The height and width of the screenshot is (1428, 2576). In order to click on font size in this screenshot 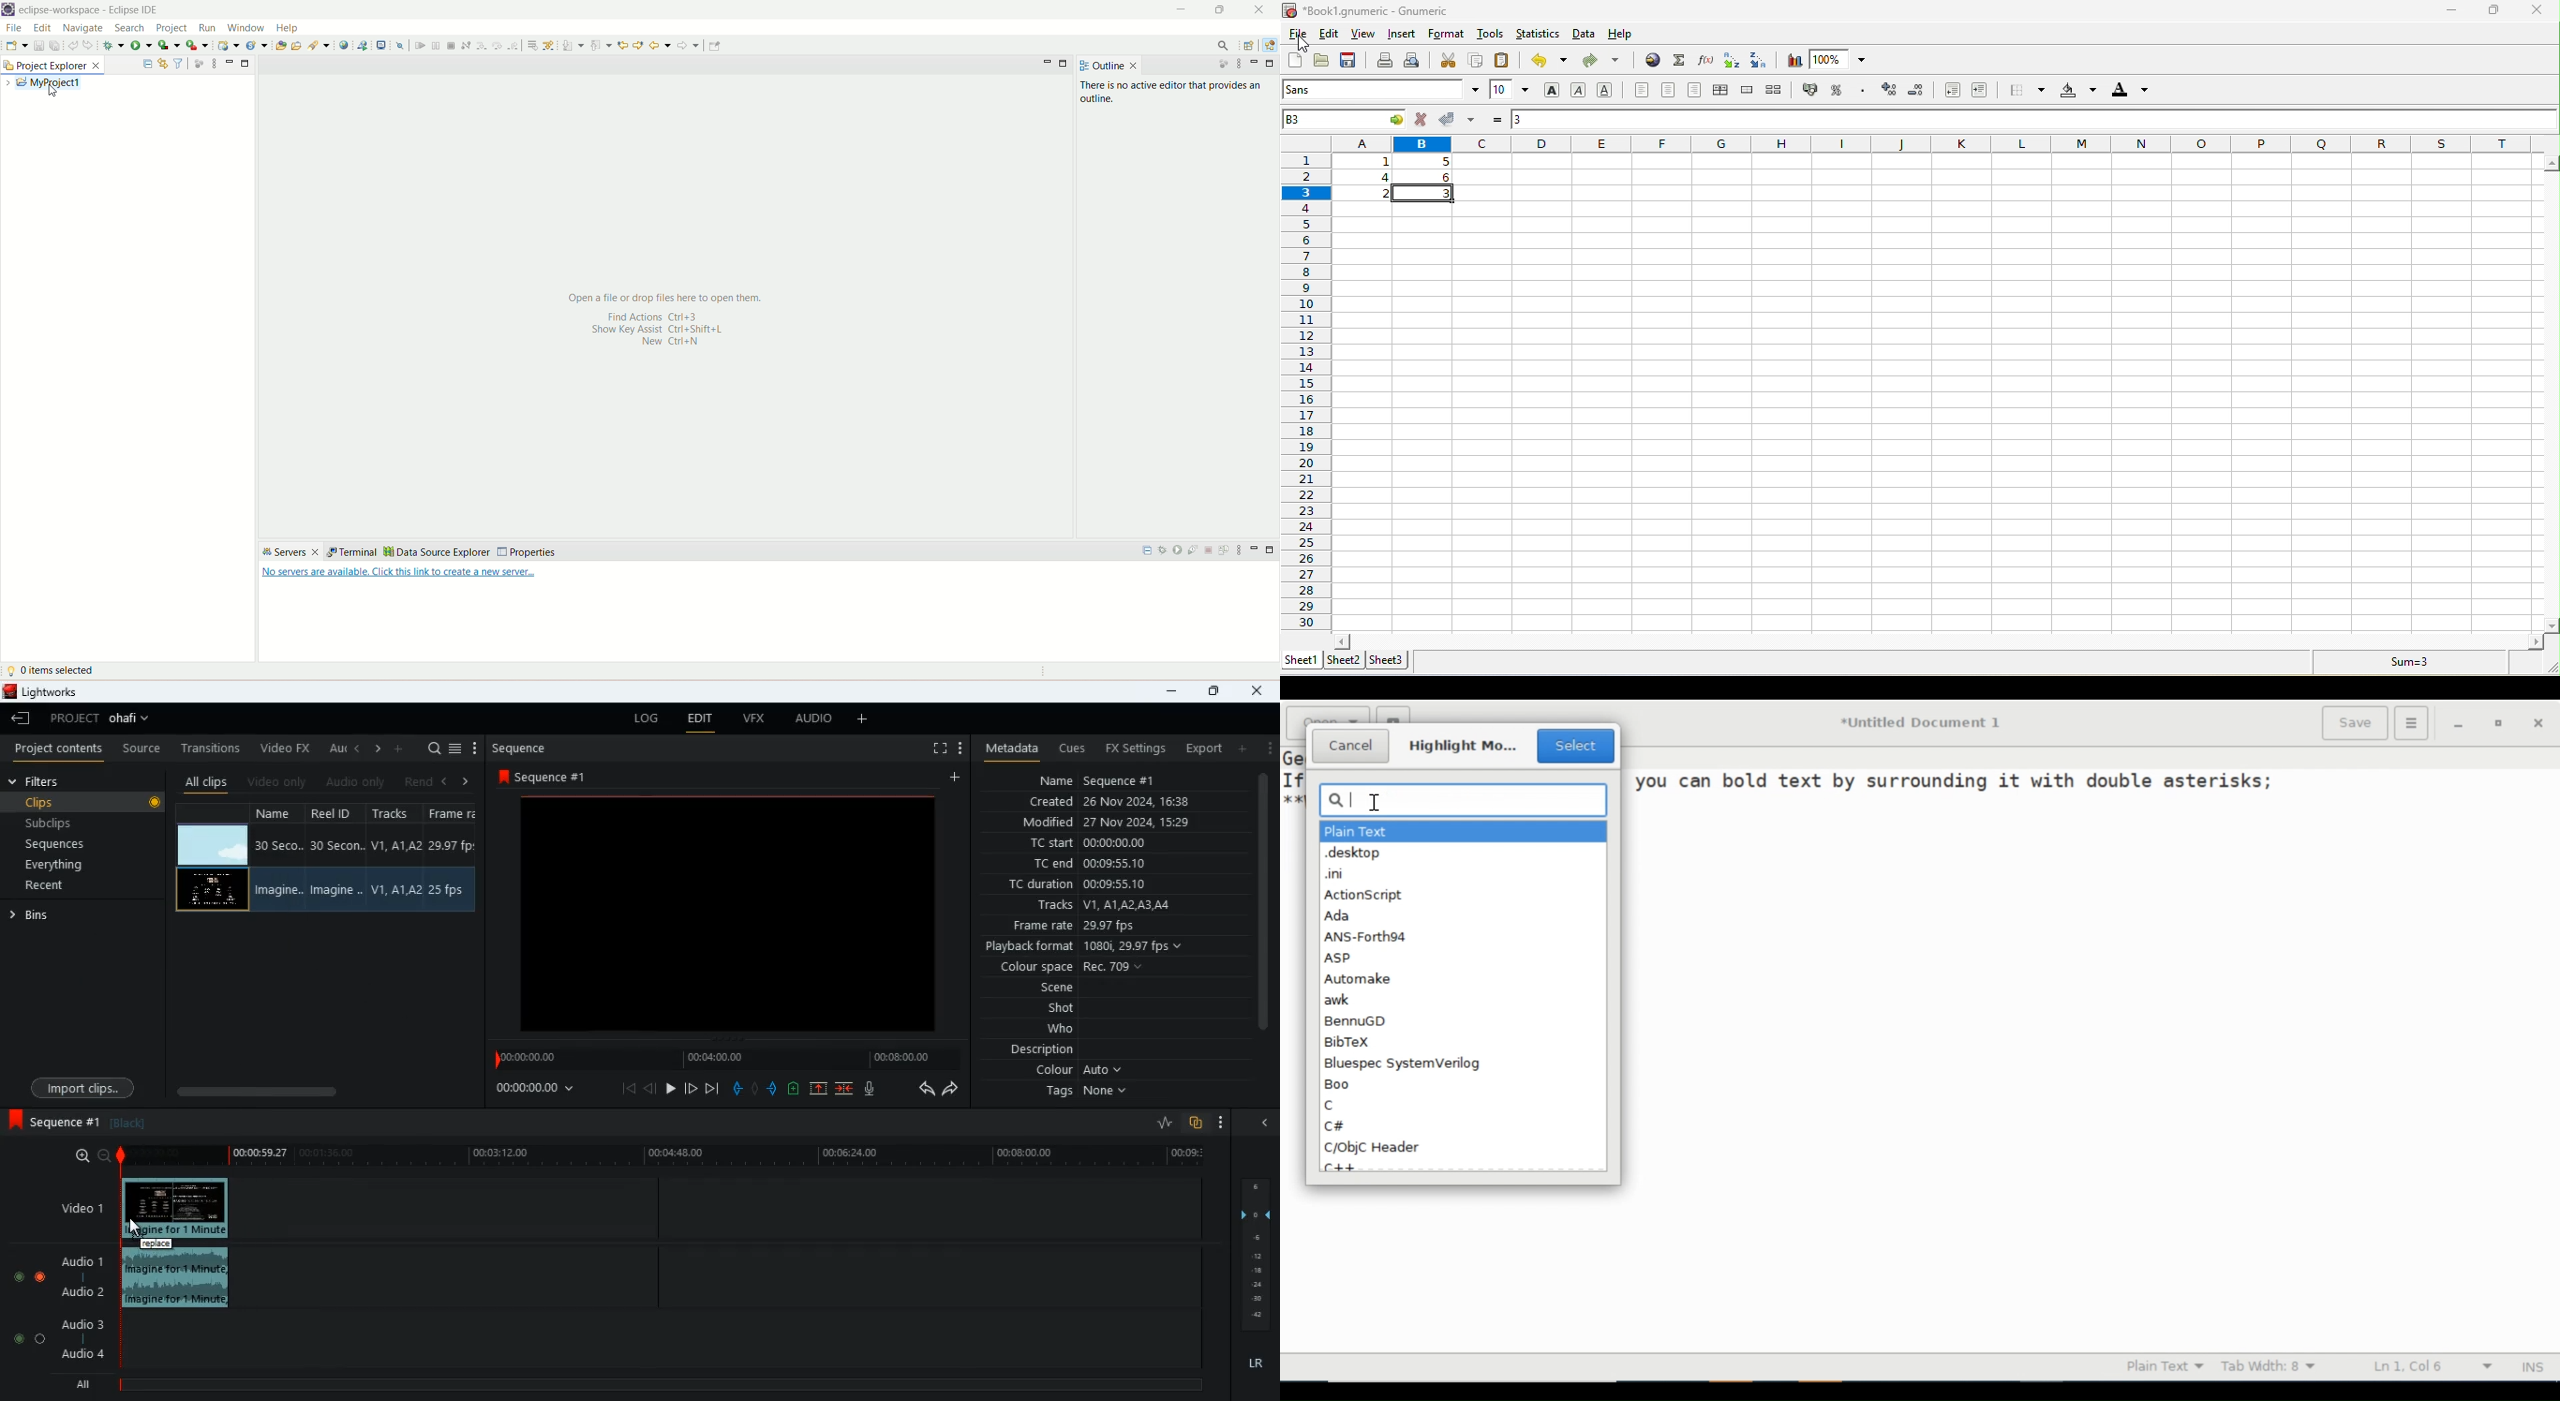, I will do `click(1510, 89)`.